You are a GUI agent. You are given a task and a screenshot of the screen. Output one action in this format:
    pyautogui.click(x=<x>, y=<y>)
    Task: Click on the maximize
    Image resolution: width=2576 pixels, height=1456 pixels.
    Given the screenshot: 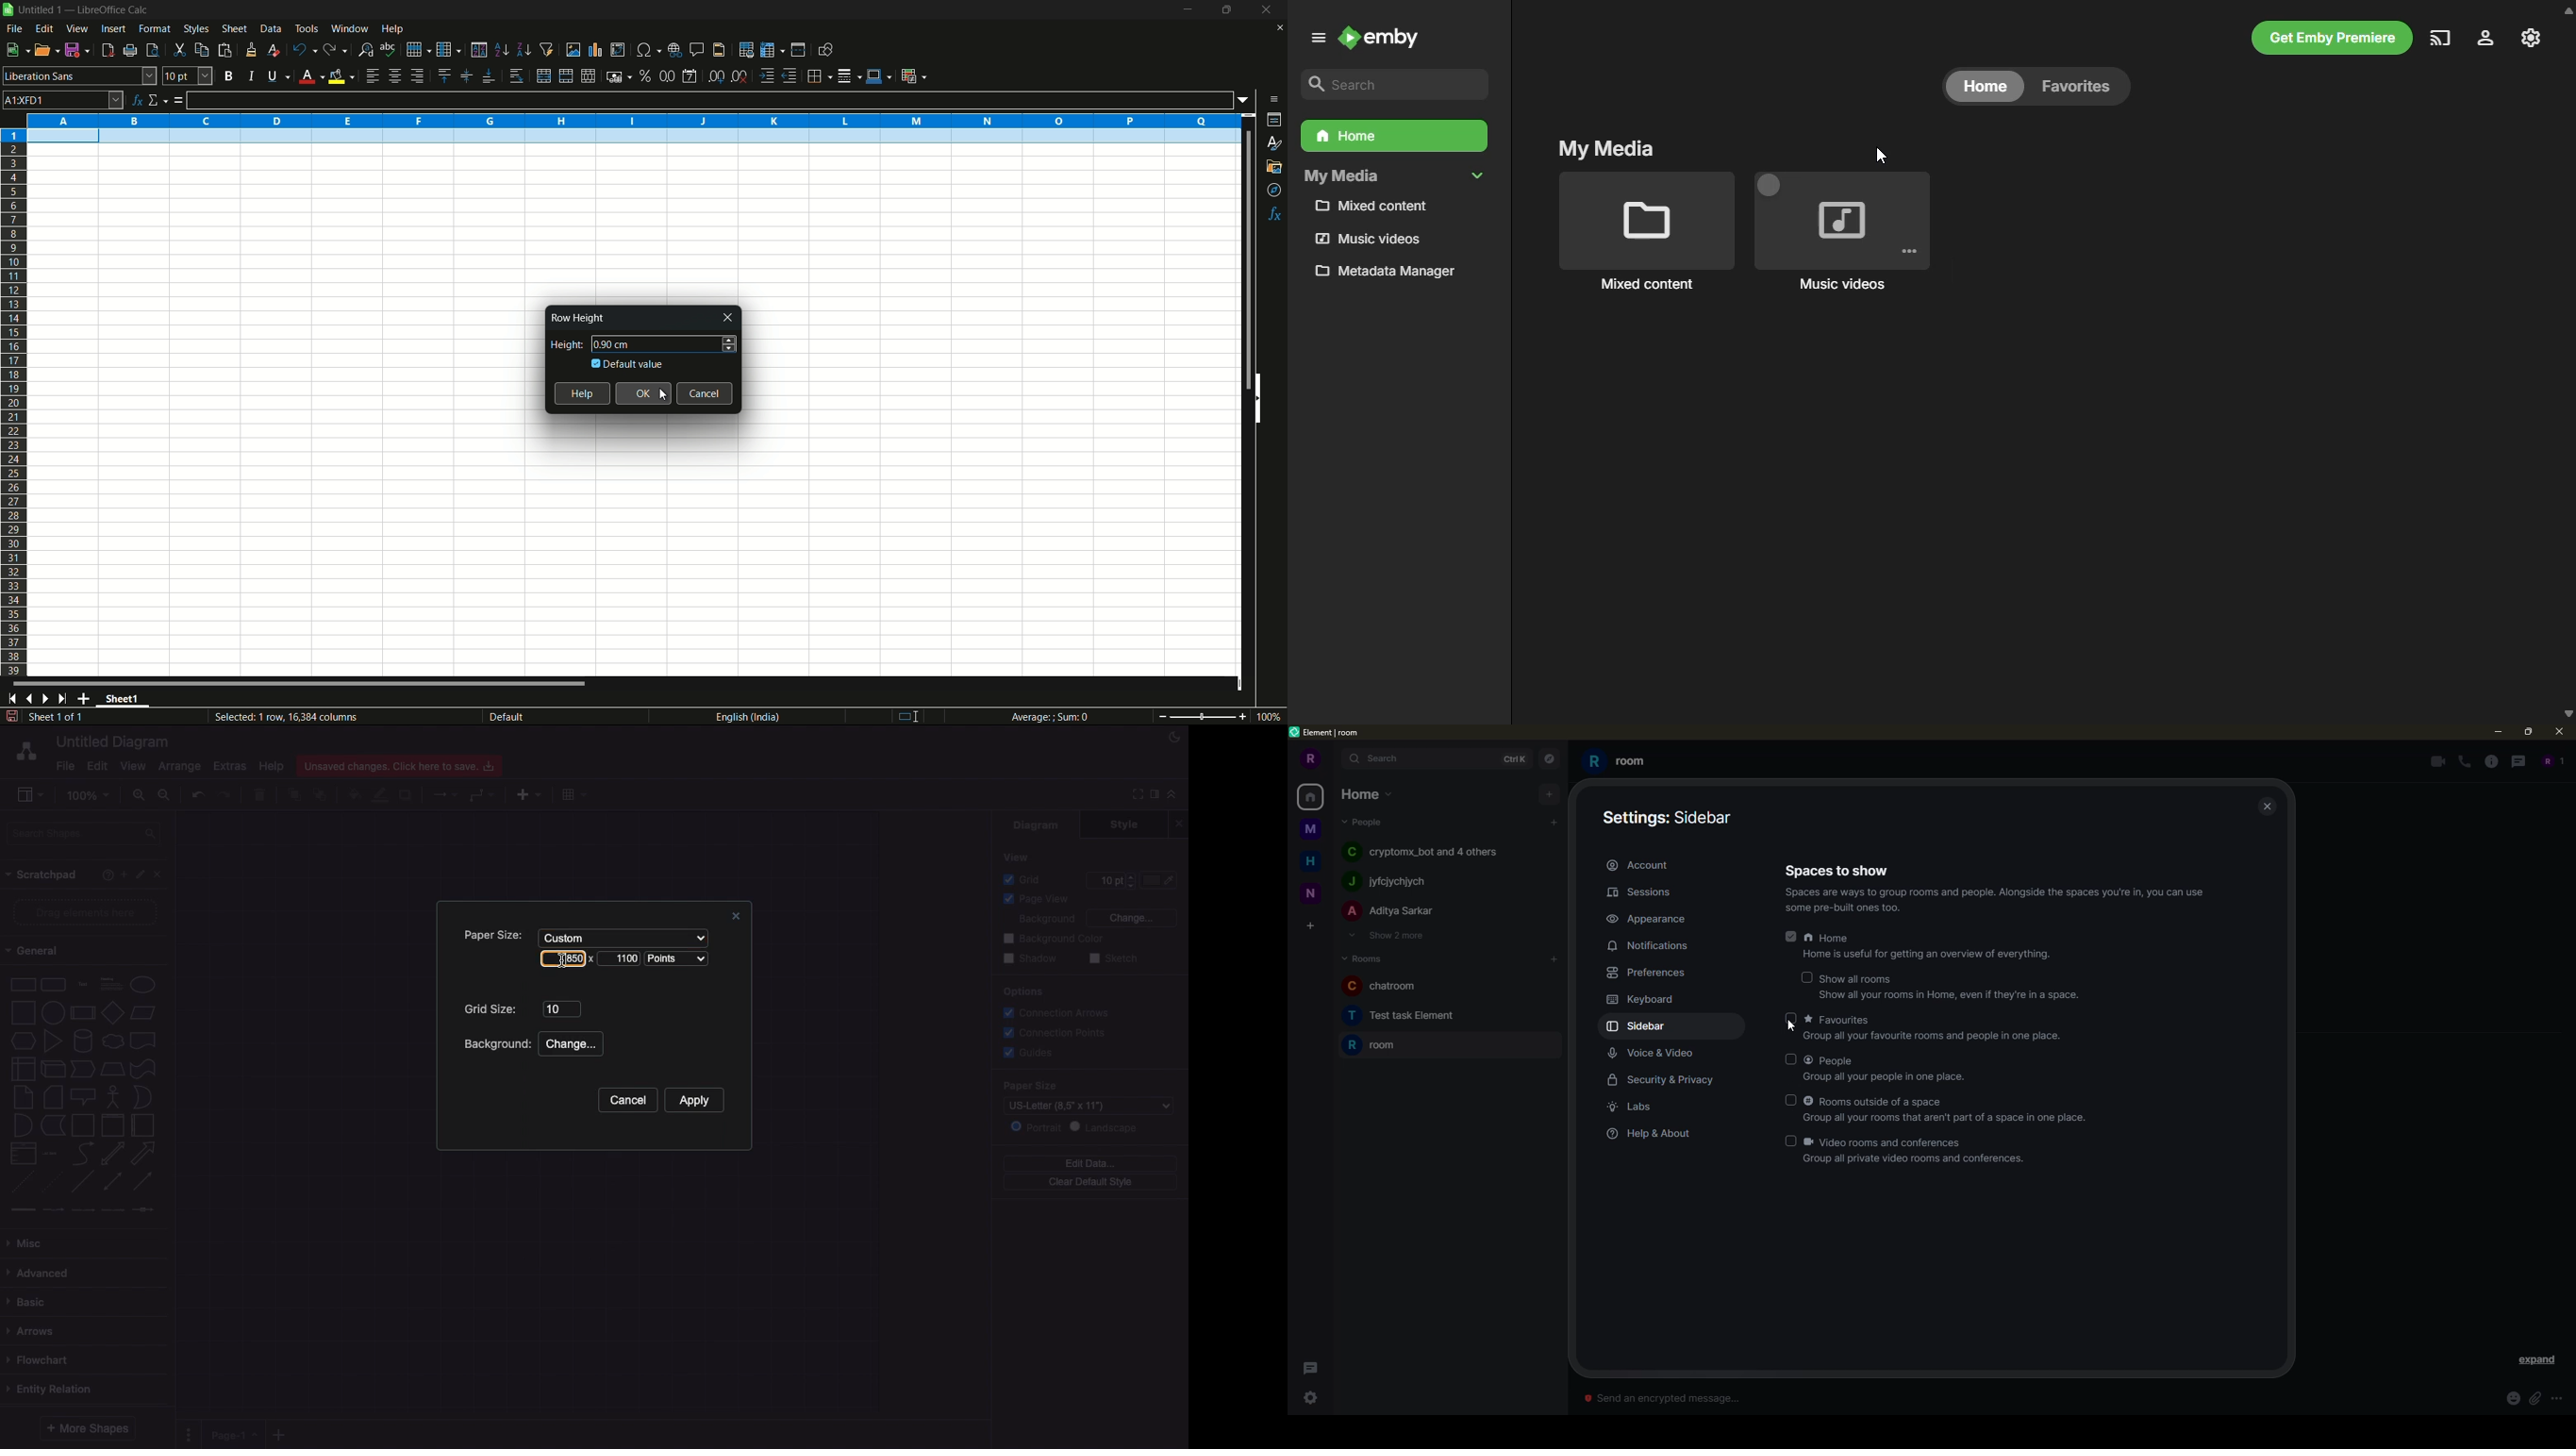 What is the action you would take?
    pyautogui.click(x=2528, y=733)
    